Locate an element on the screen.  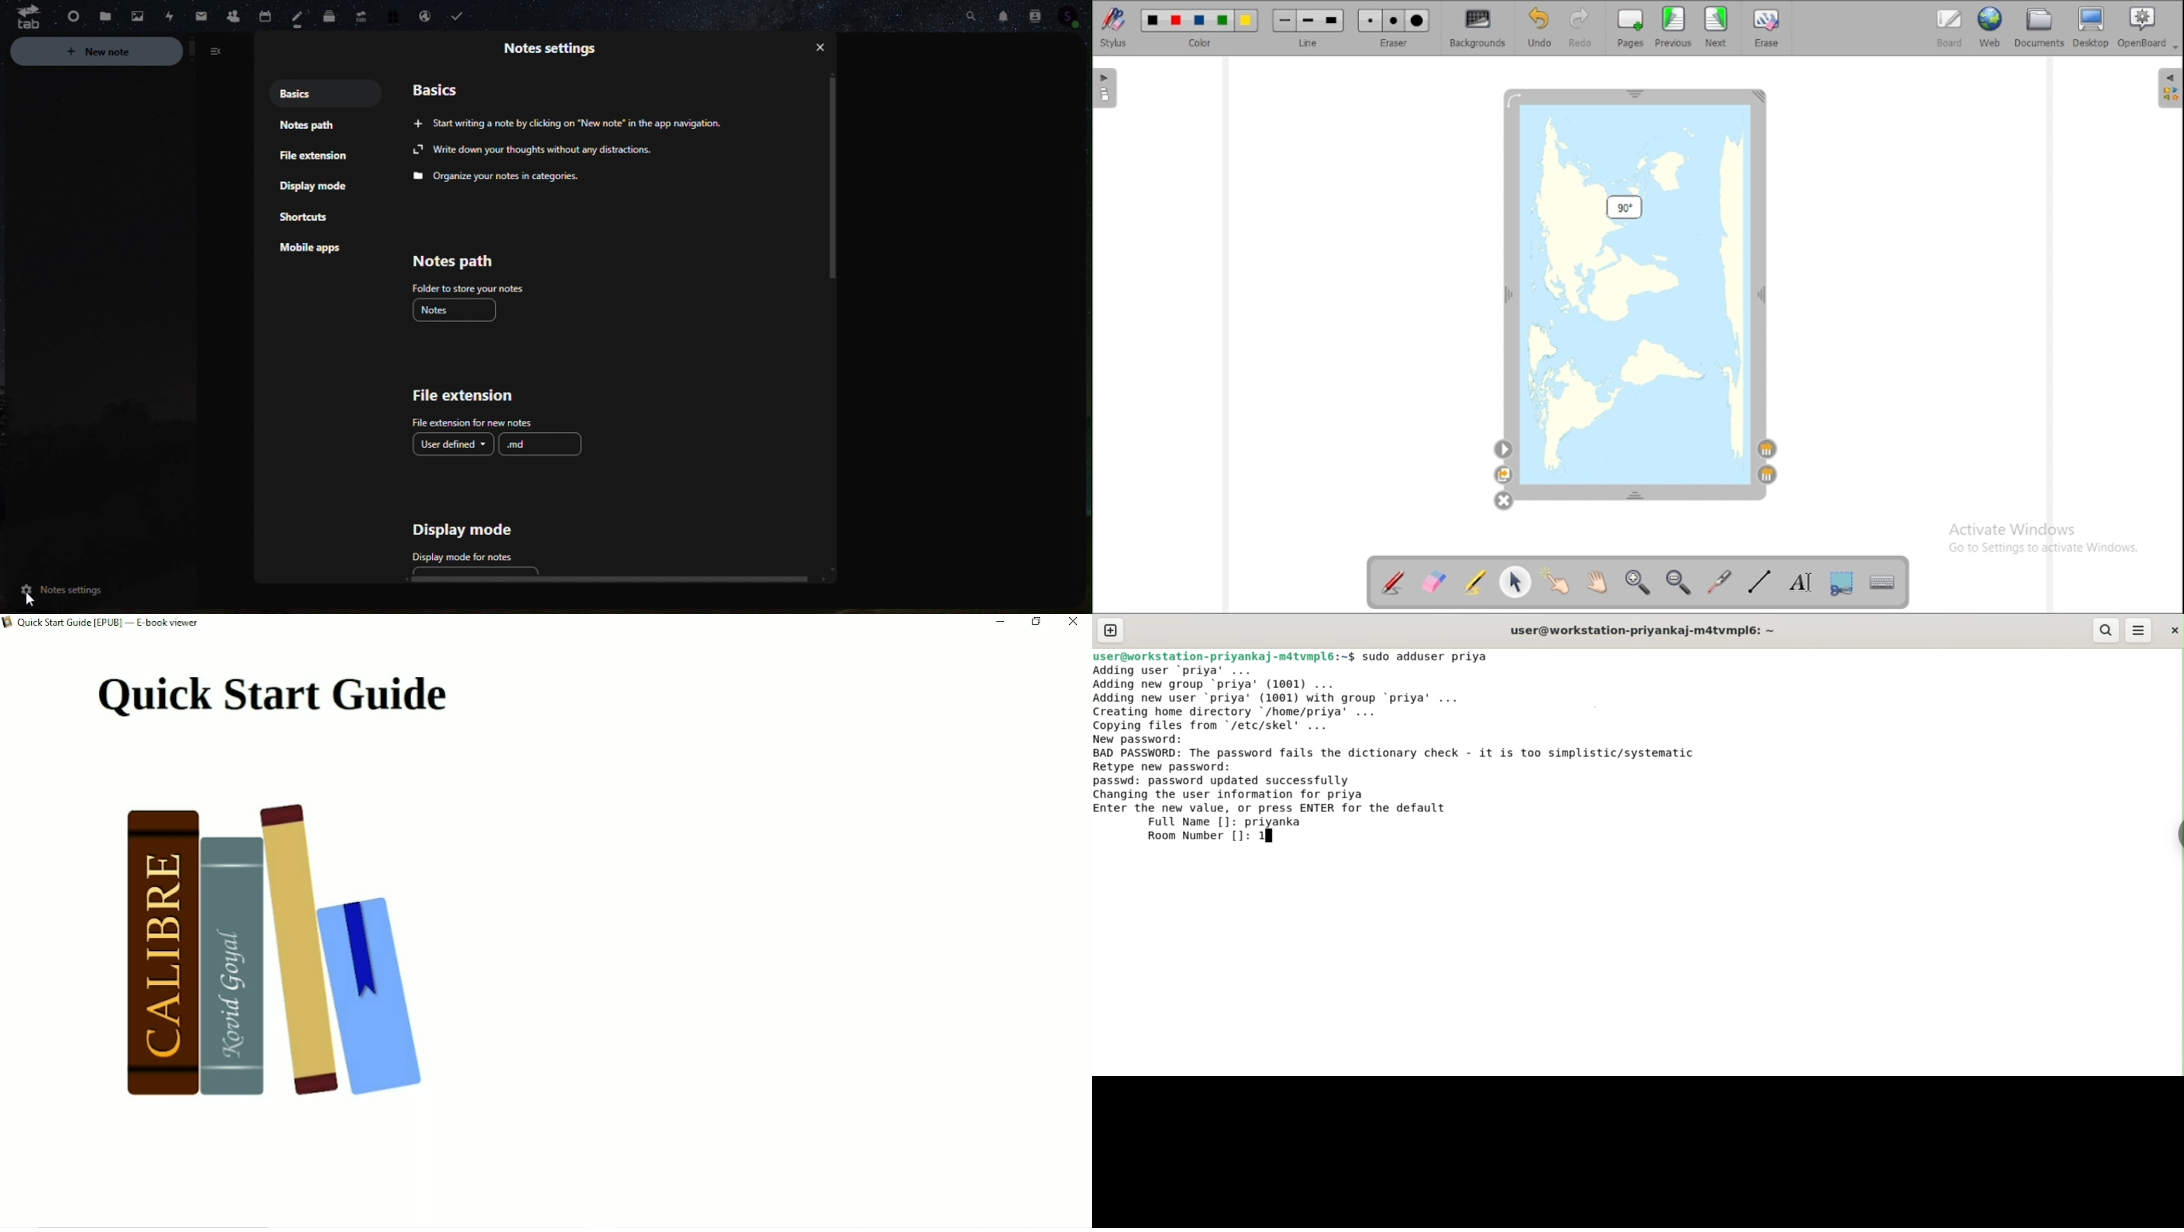
erase is located at coordinates (1769, 27).